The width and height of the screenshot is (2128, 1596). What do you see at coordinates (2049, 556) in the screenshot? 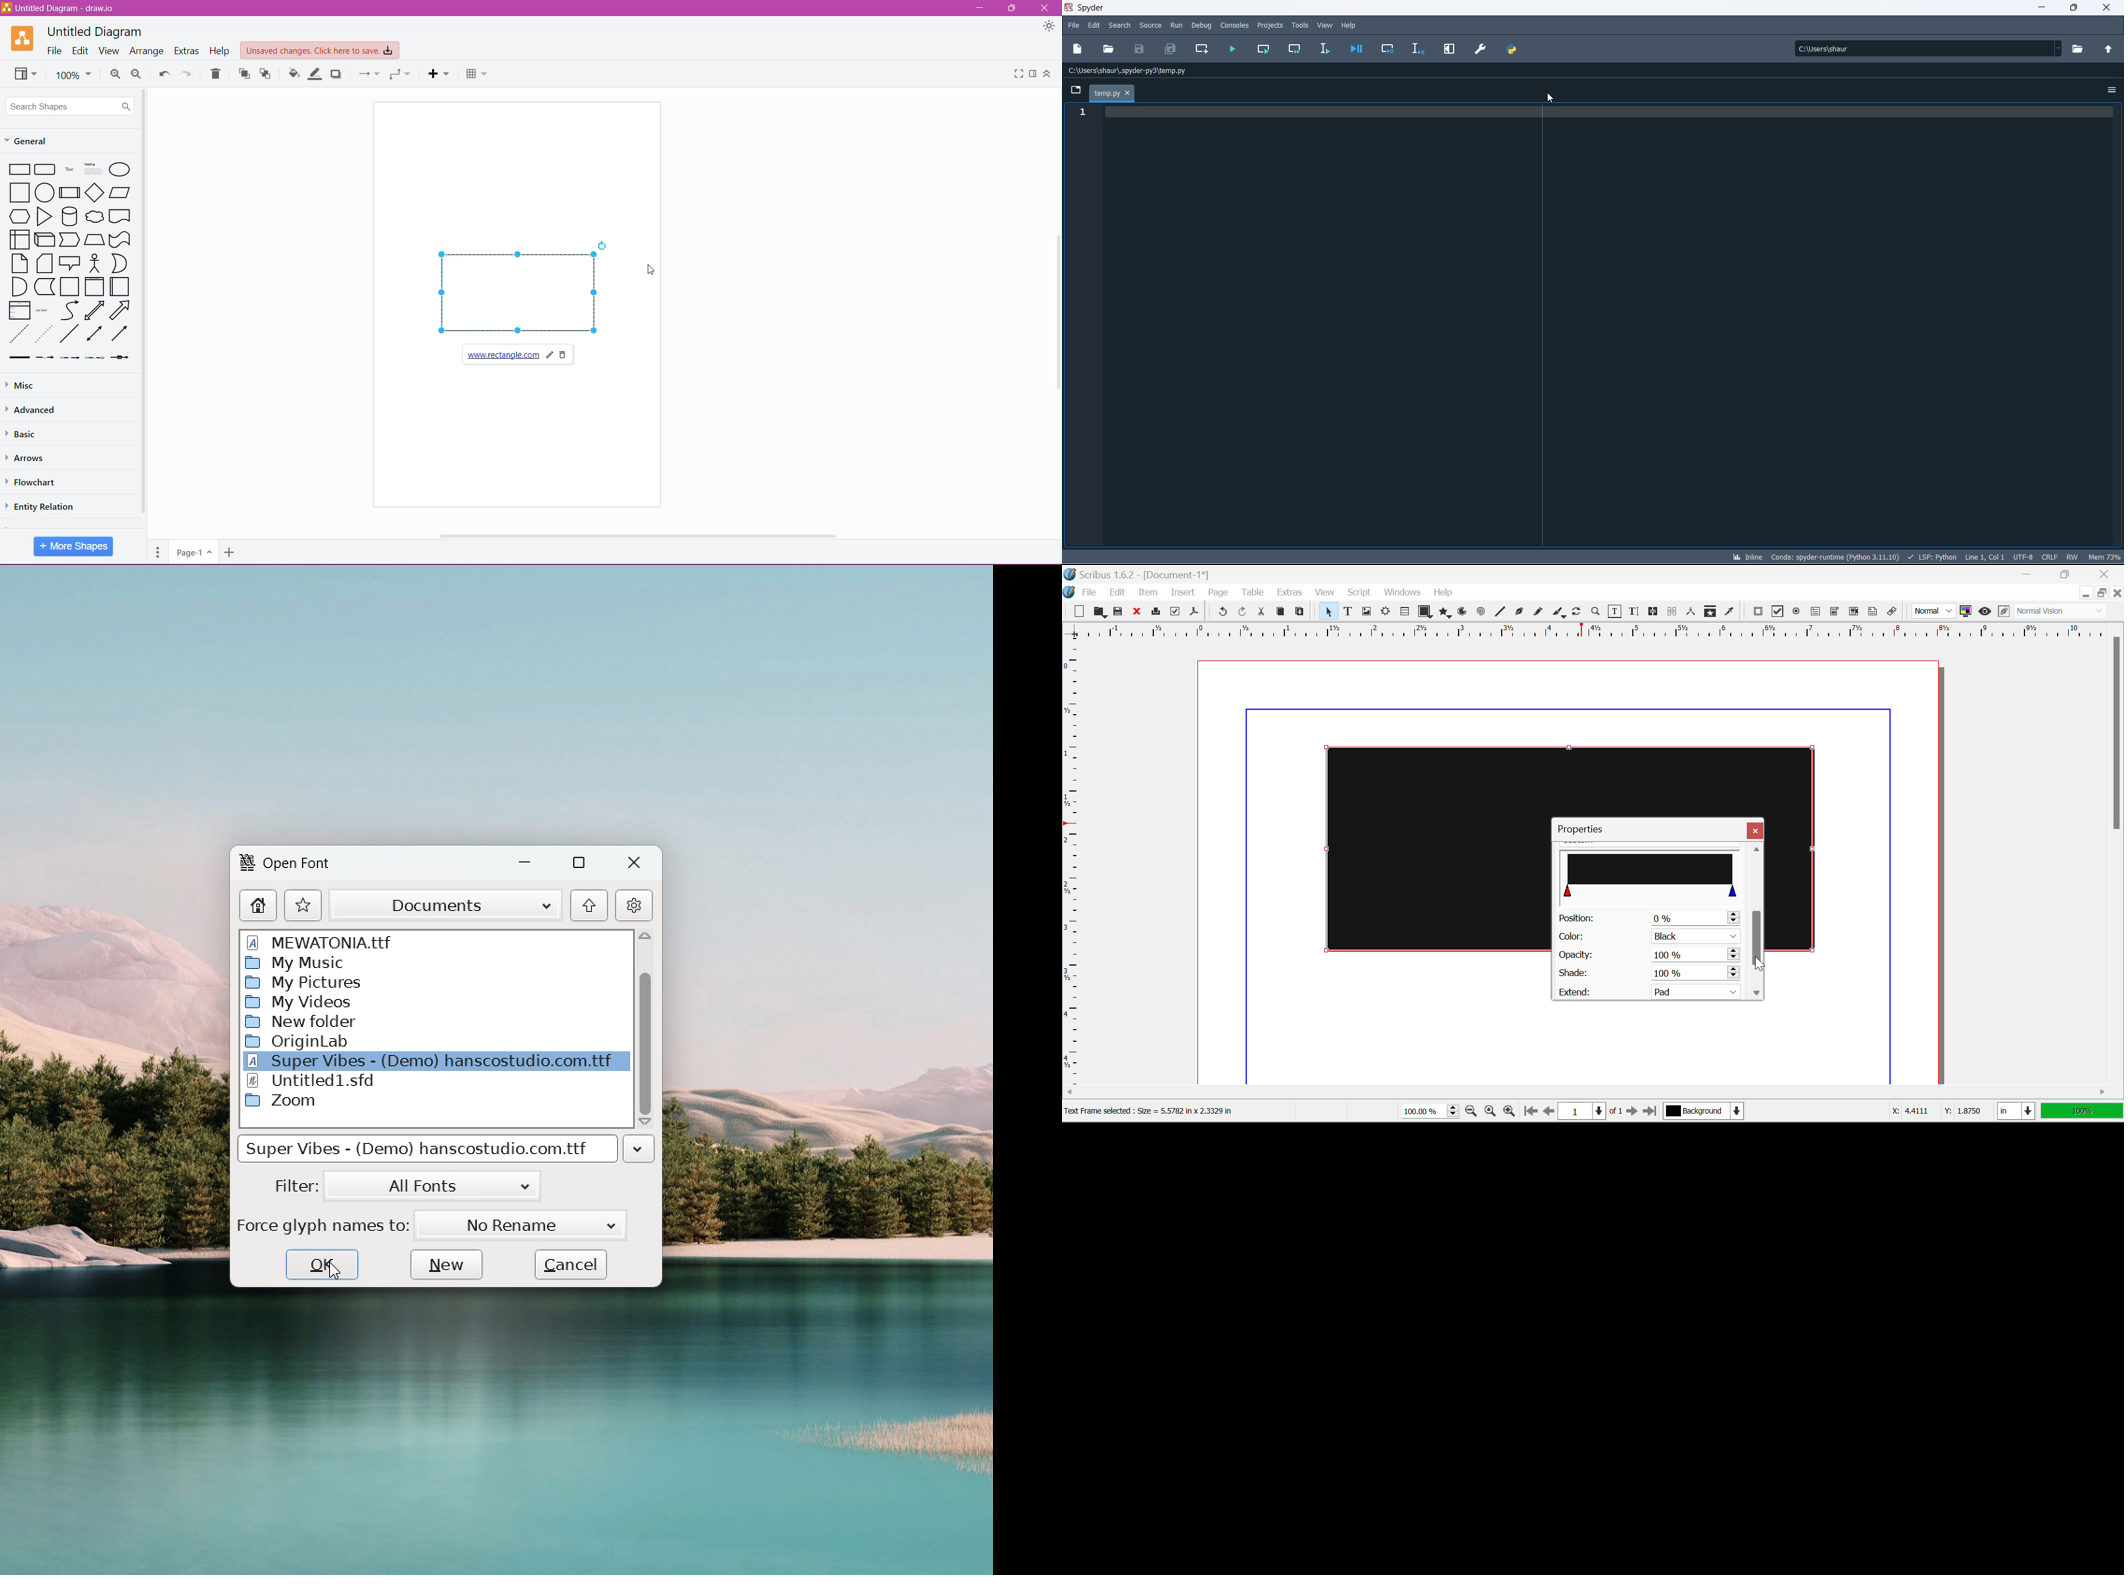
I see `file EOL status` at bounding box center [2049, 556].